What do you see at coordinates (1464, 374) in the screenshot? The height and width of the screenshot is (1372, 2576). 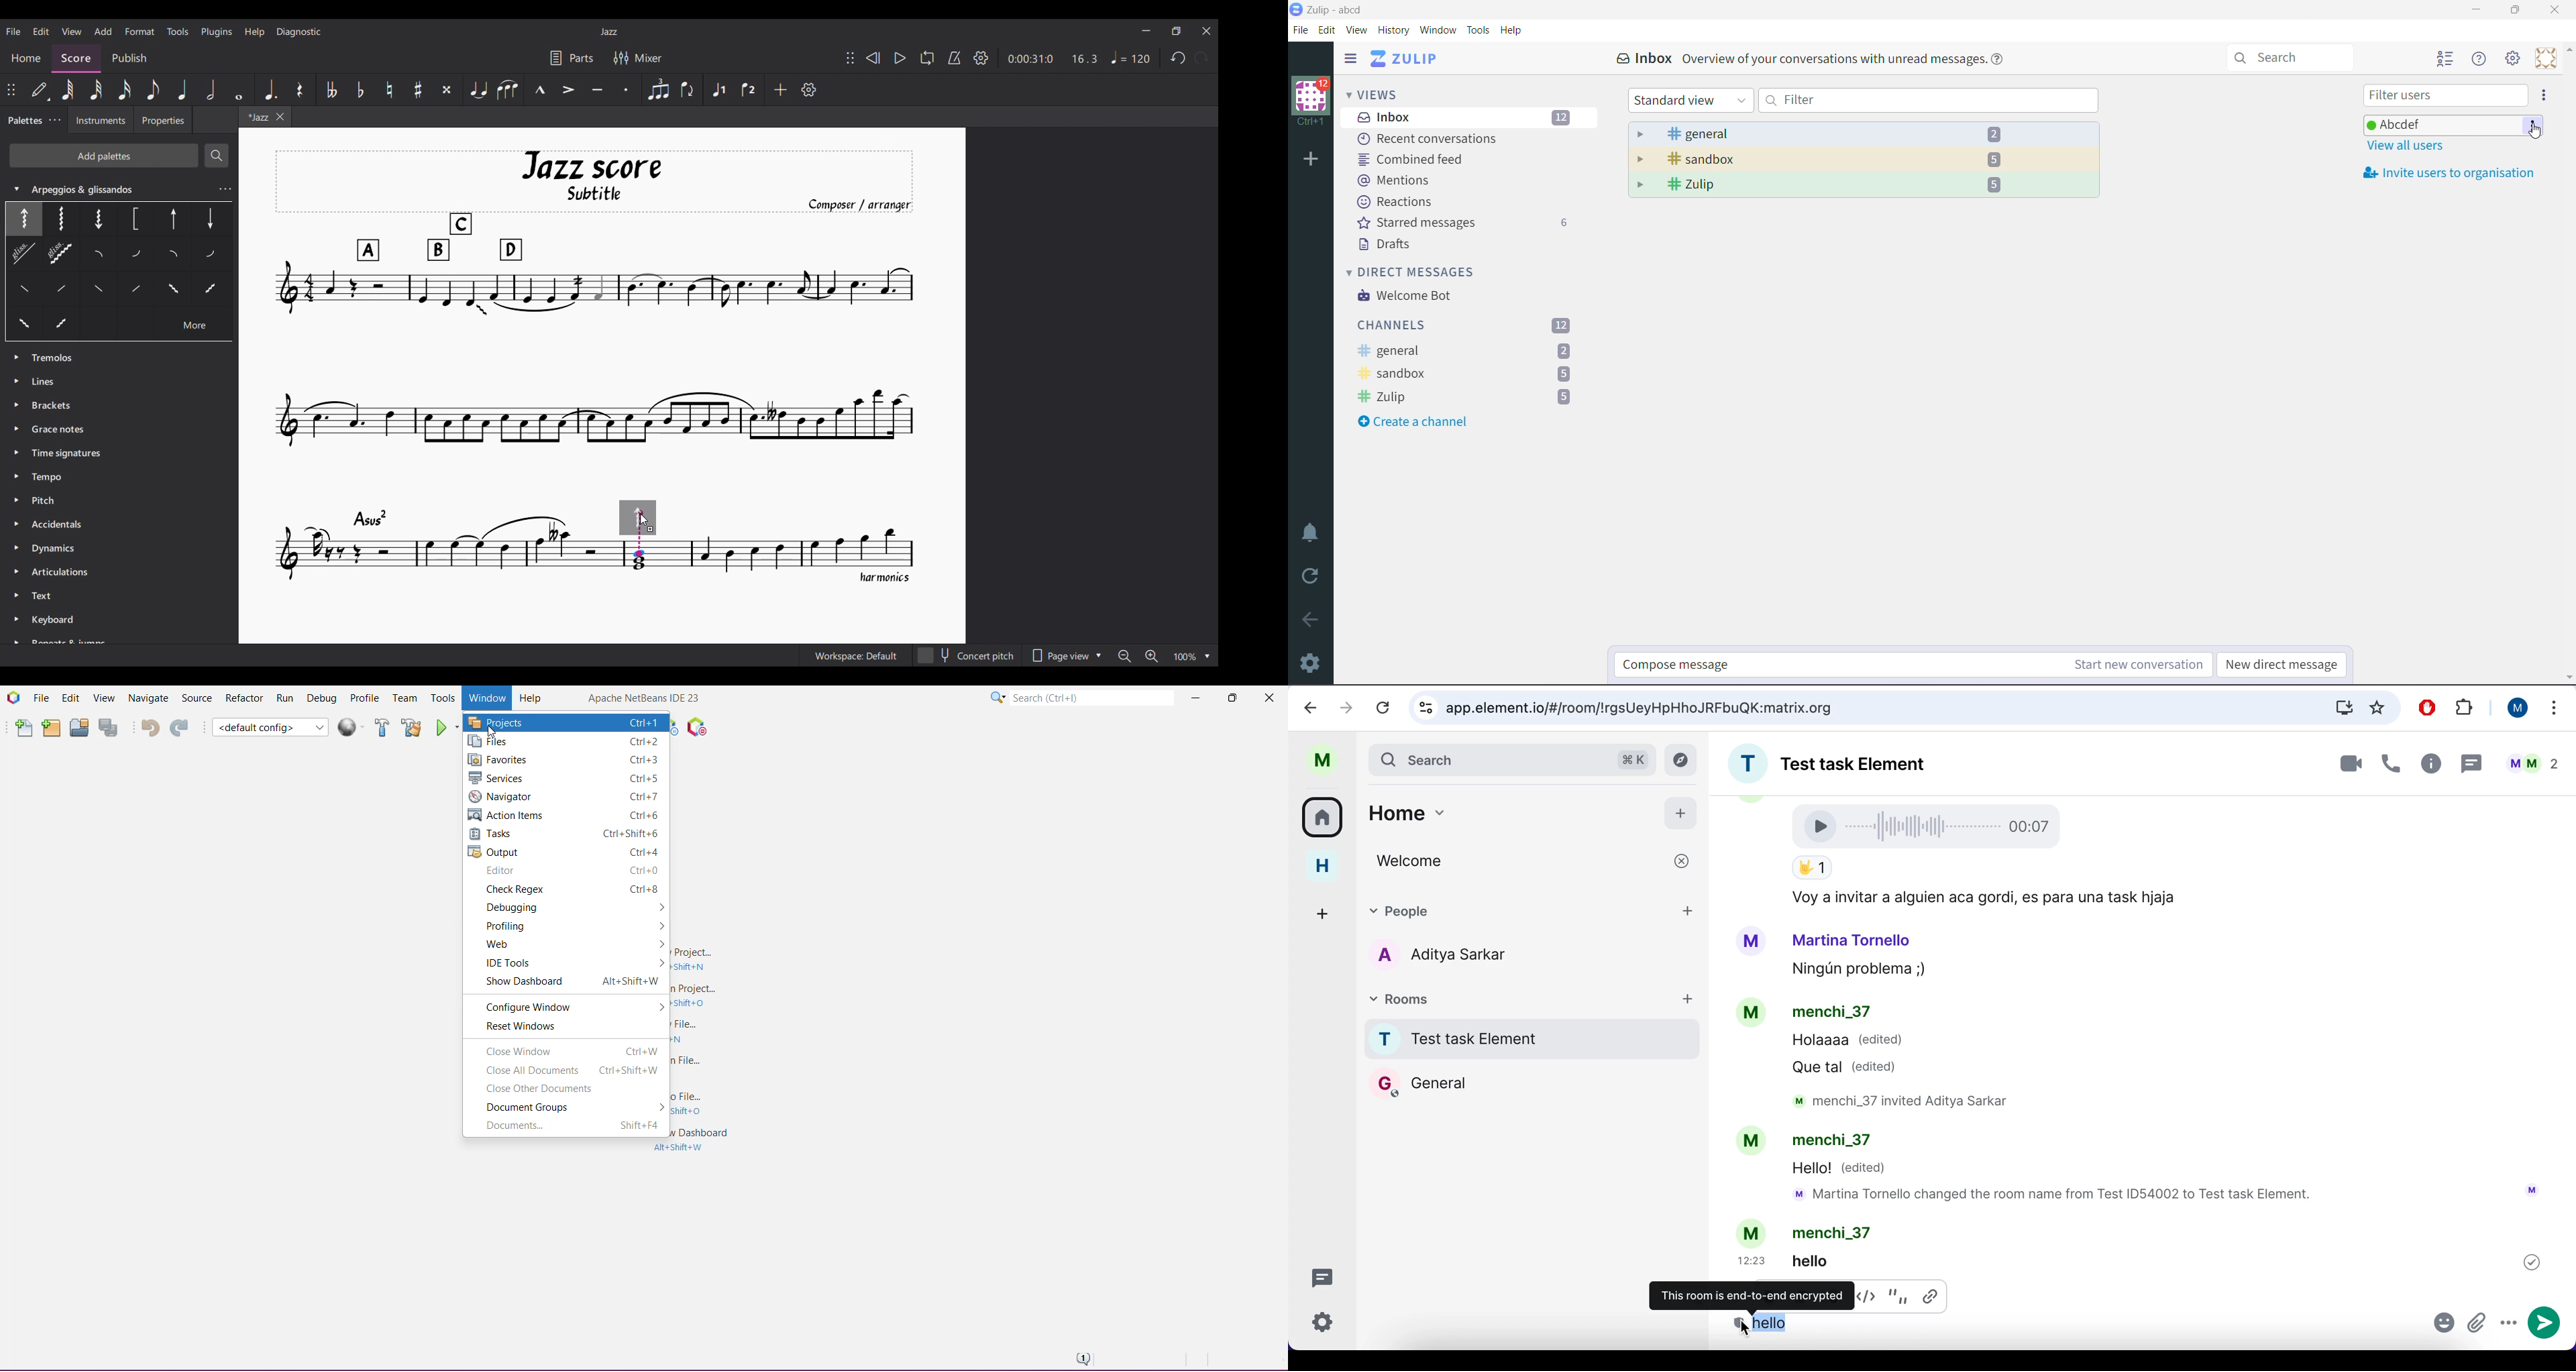 I see `sandbox -unread  messages count` at bounding box center [1464, 374].